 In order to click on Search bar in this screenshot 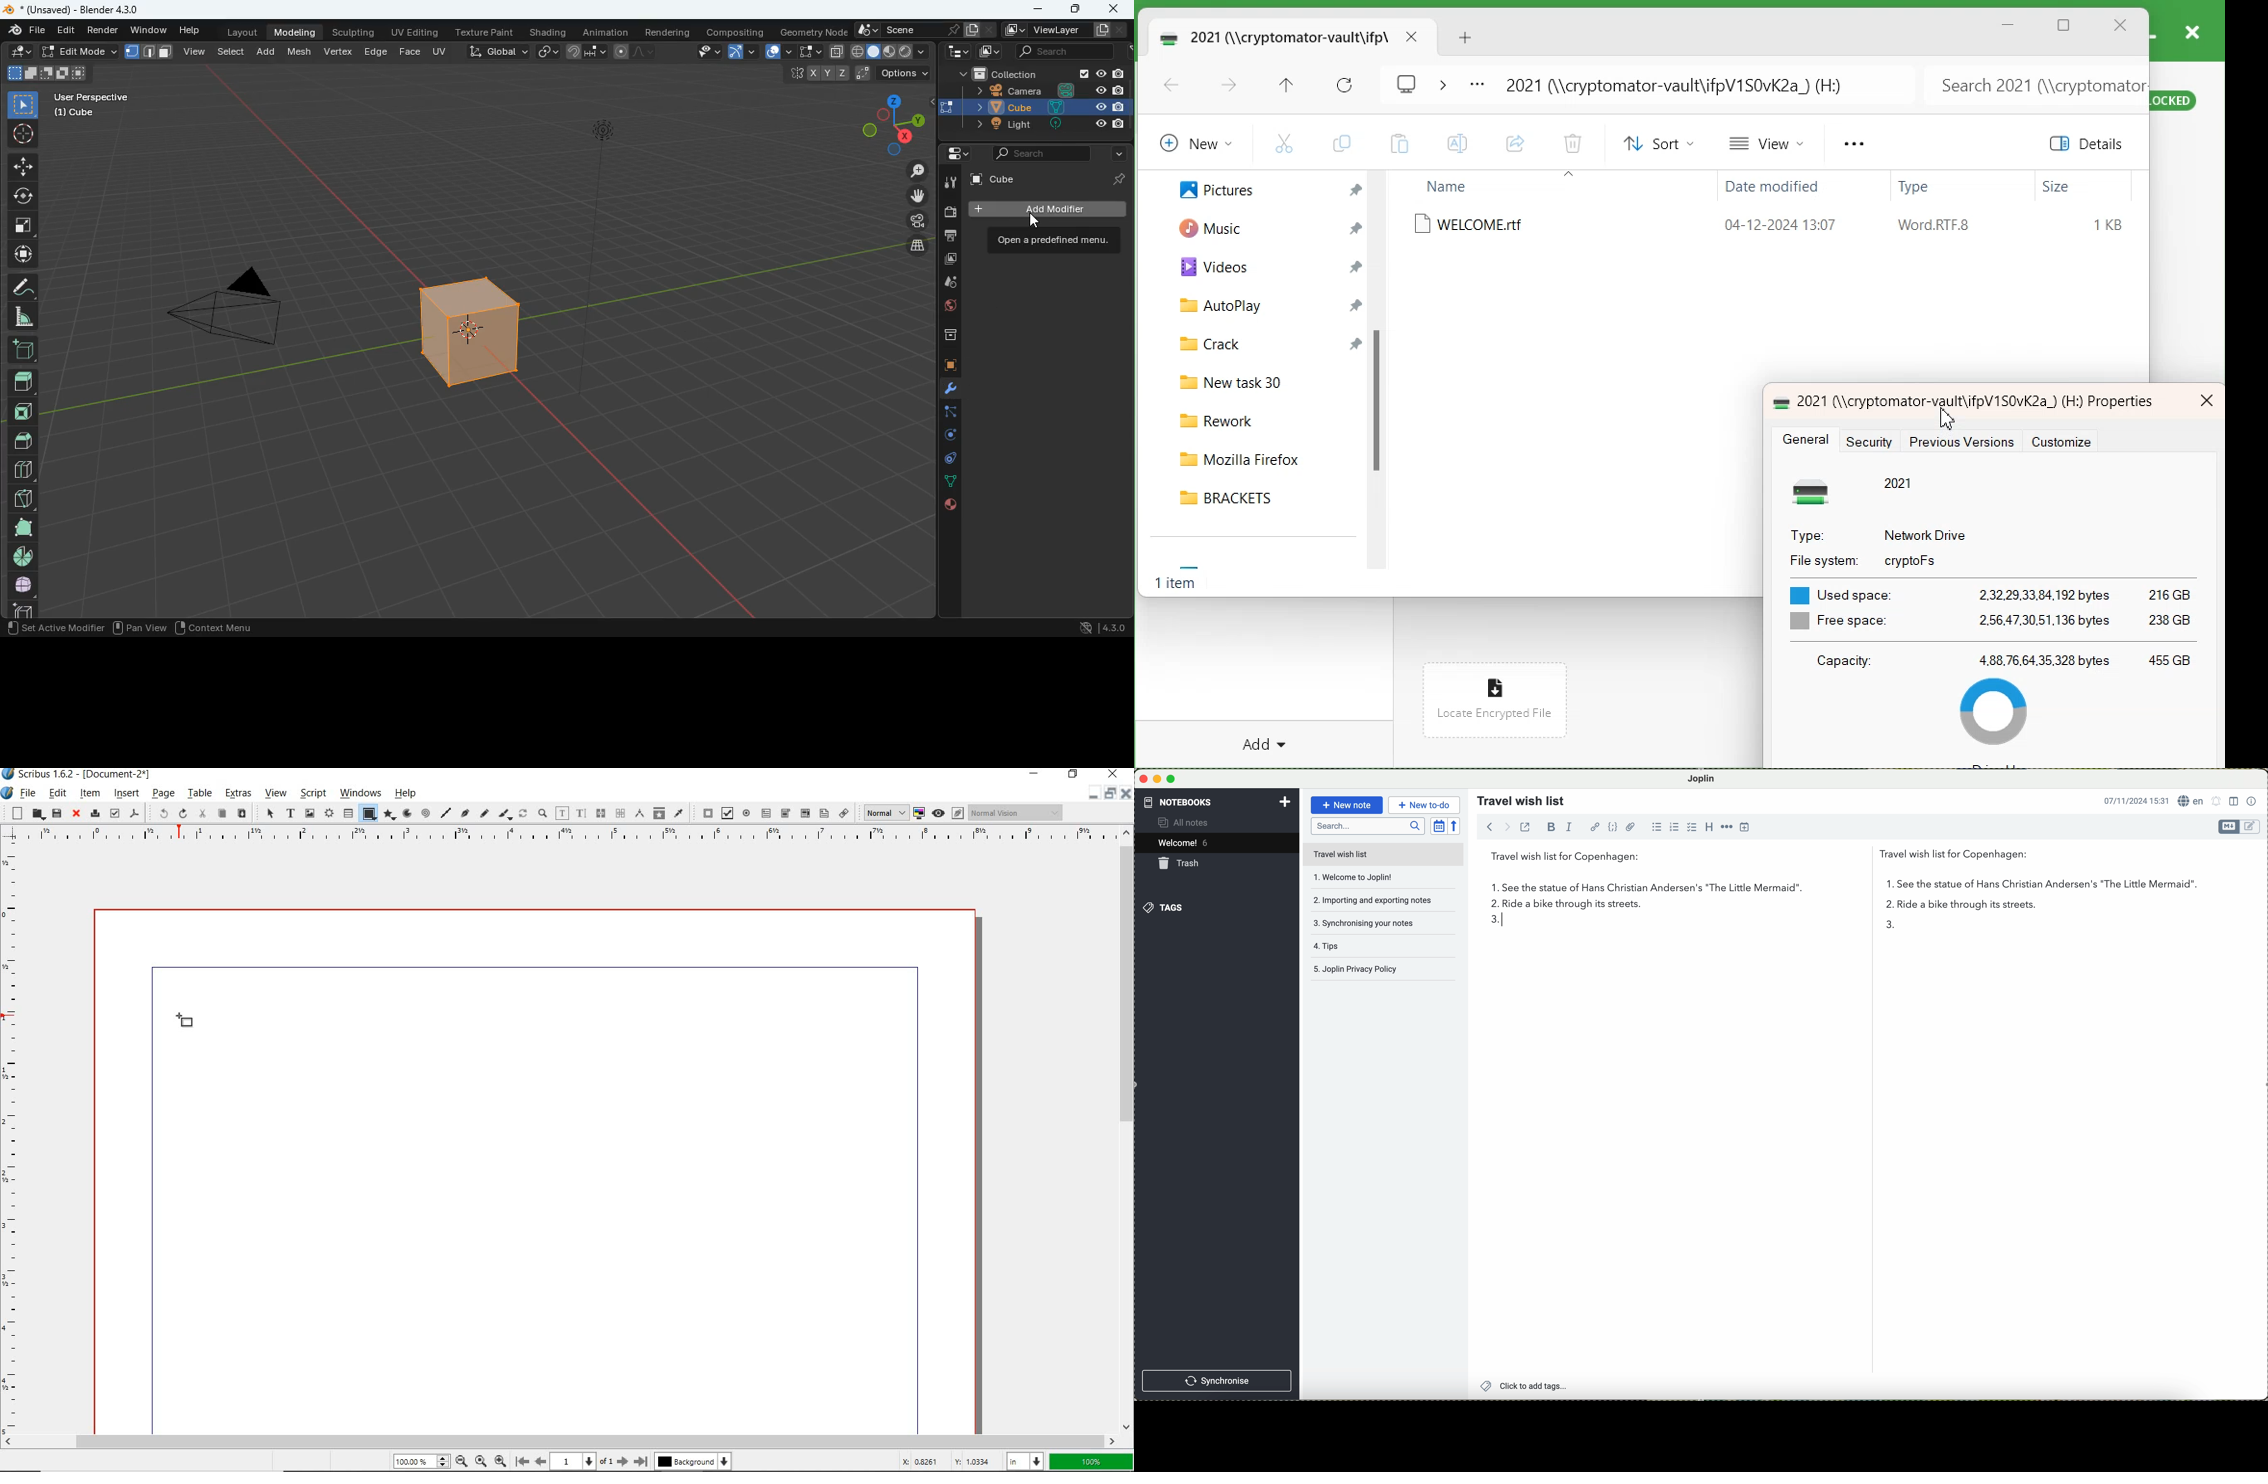, I will do `click(2034, 85)`.